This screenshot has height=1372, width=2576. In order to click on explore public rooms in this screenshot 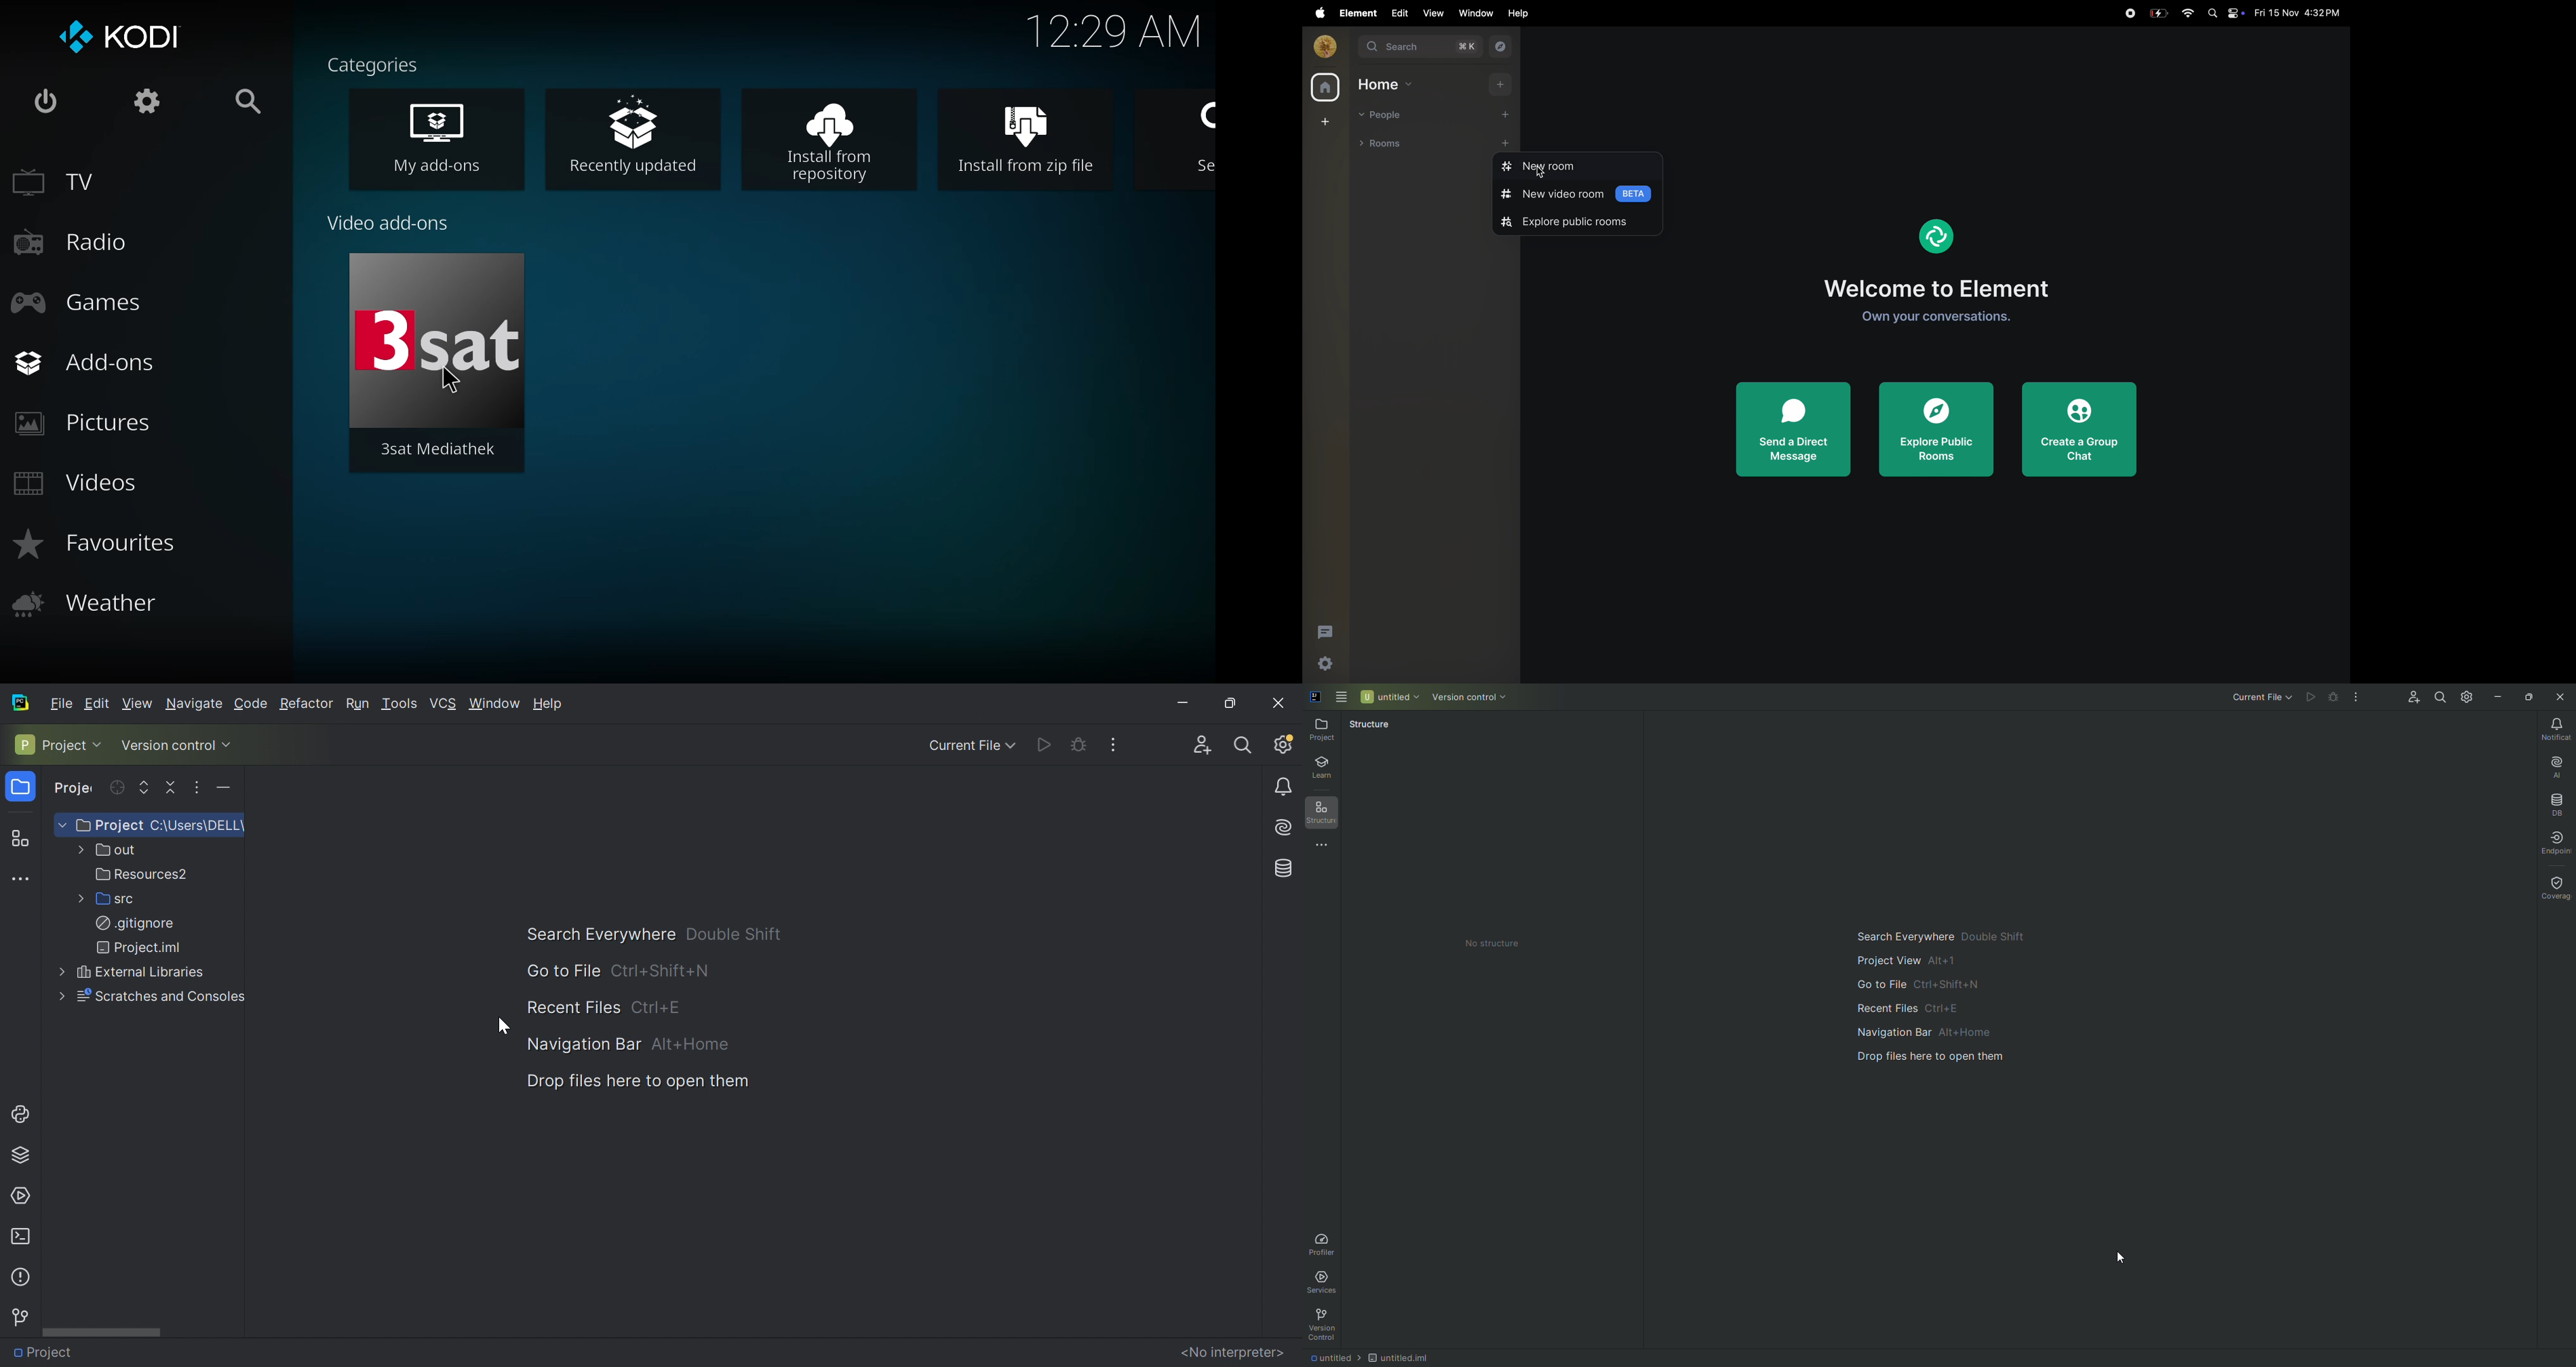, I will do `click(1577, 222)`.